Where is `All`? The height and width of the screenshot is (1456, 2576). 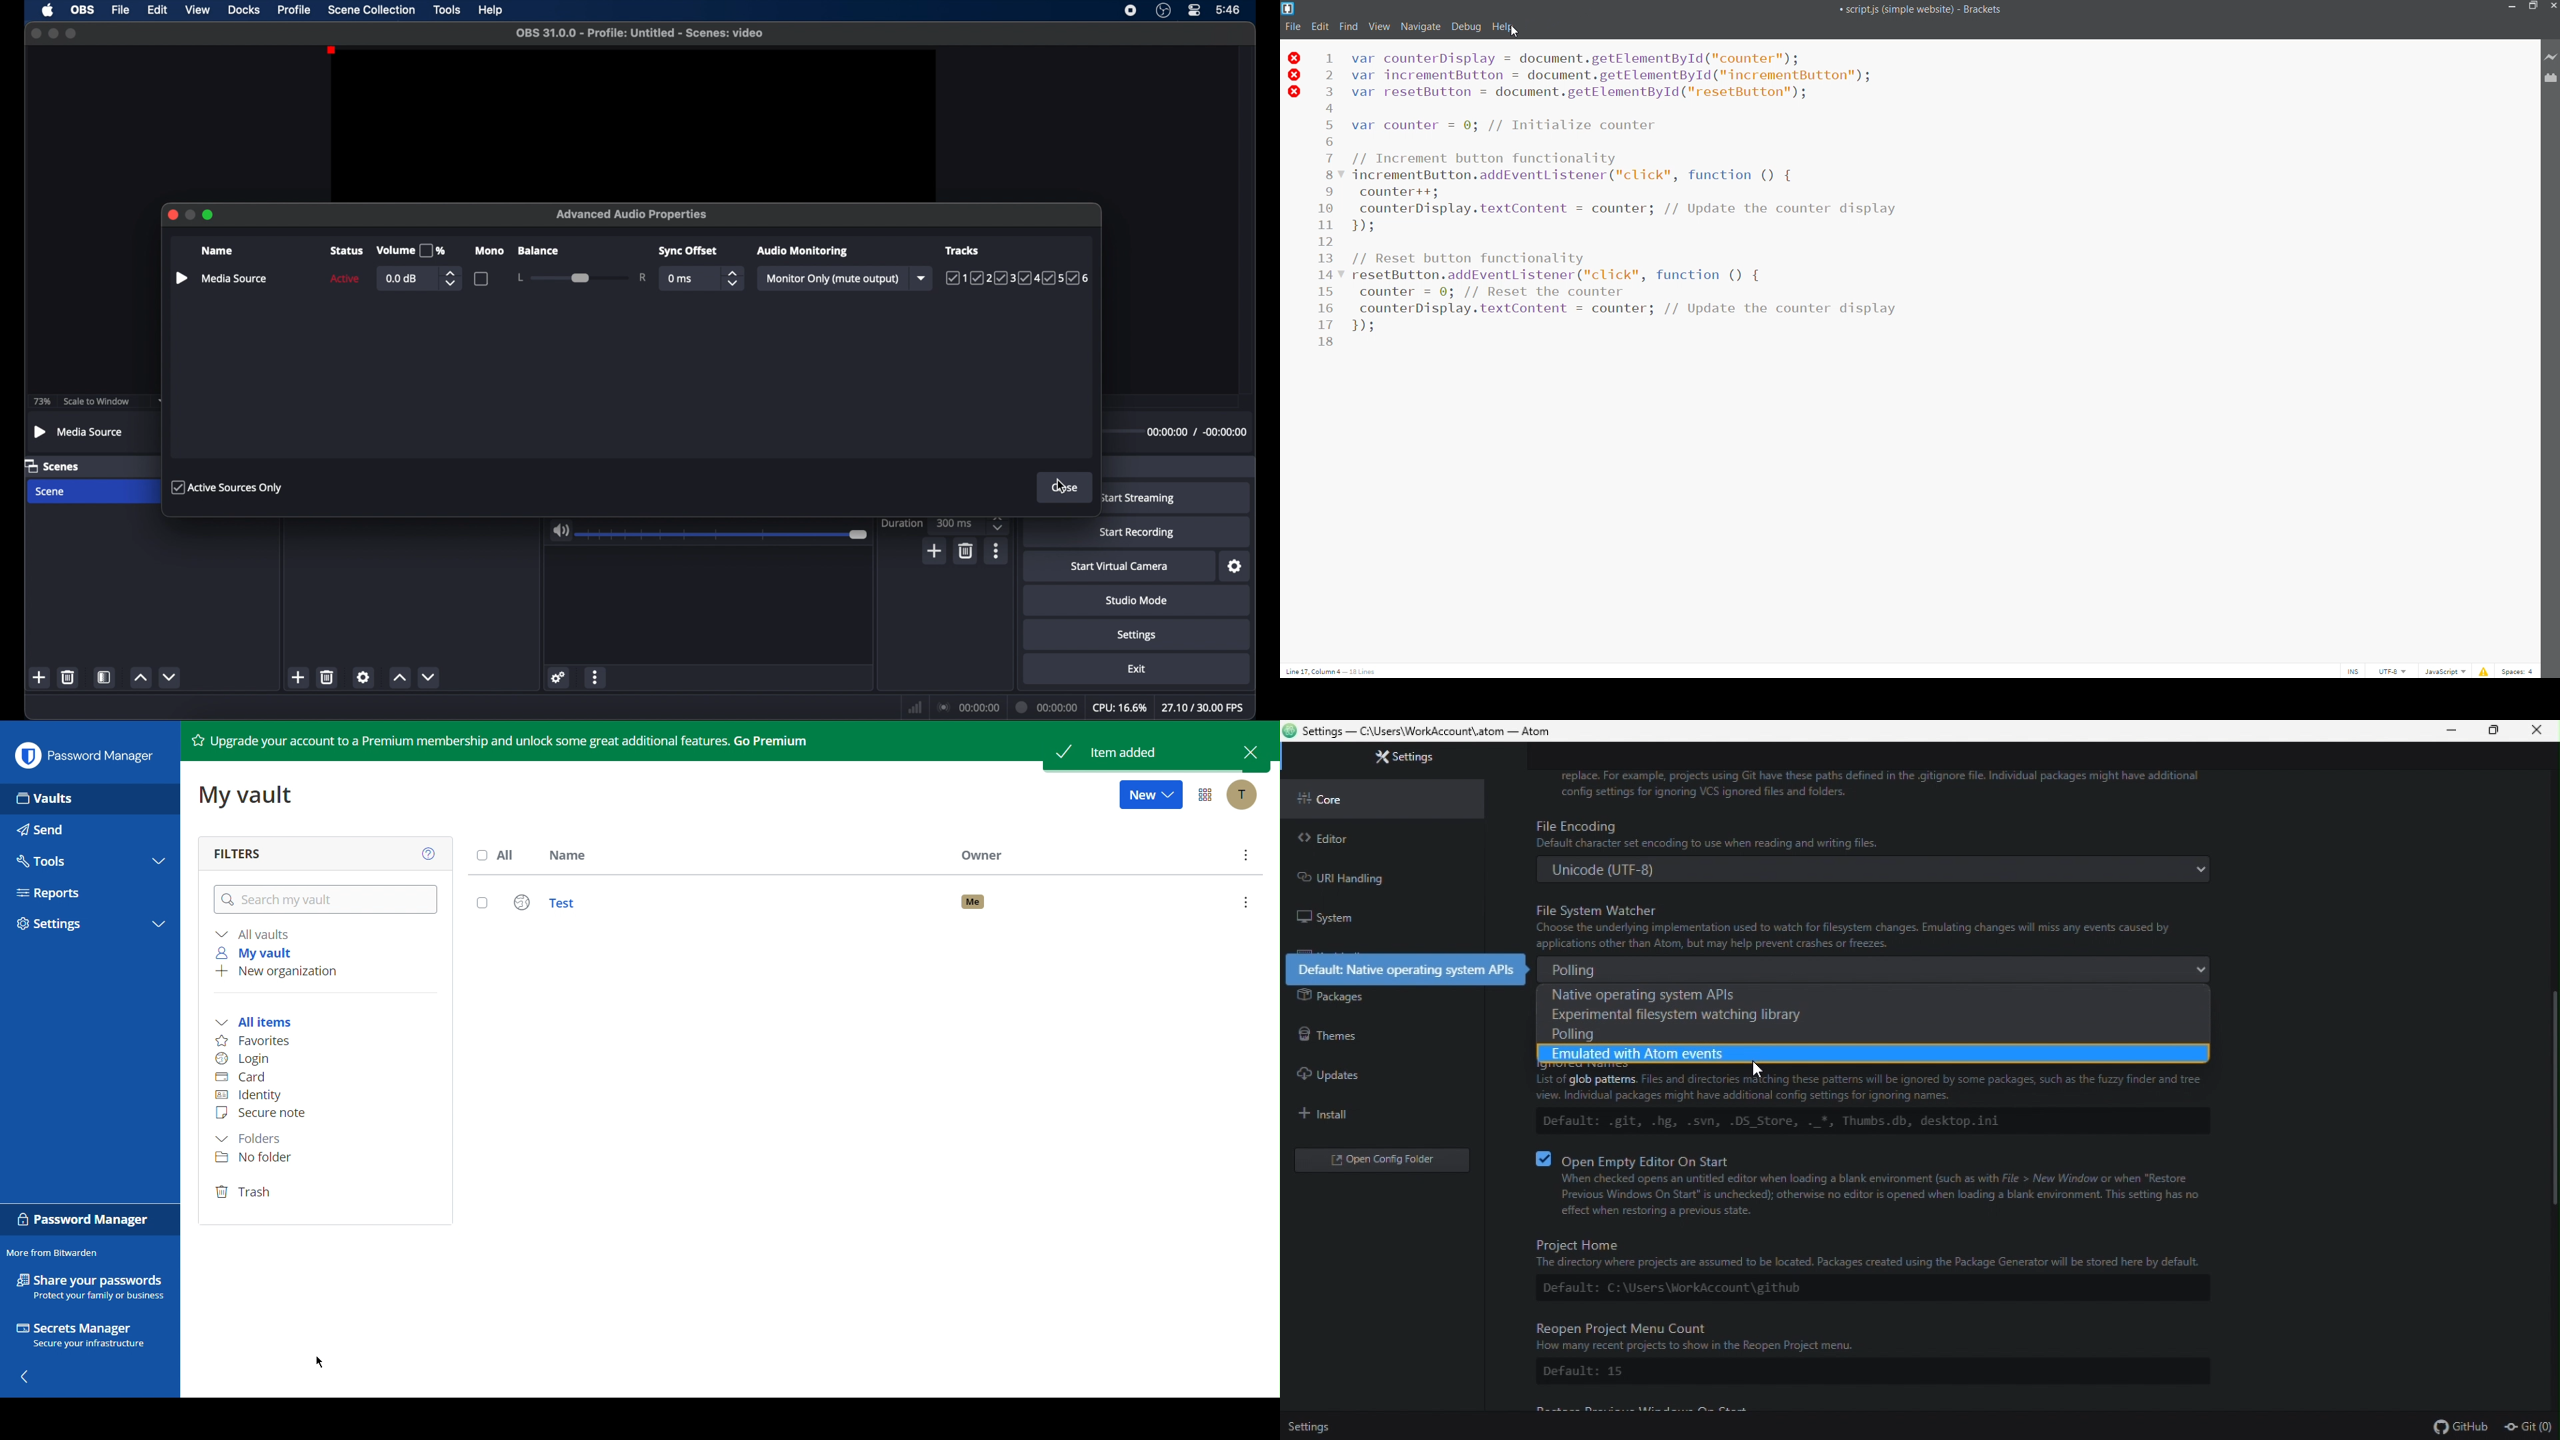
All is located at coordinates (496, 856).